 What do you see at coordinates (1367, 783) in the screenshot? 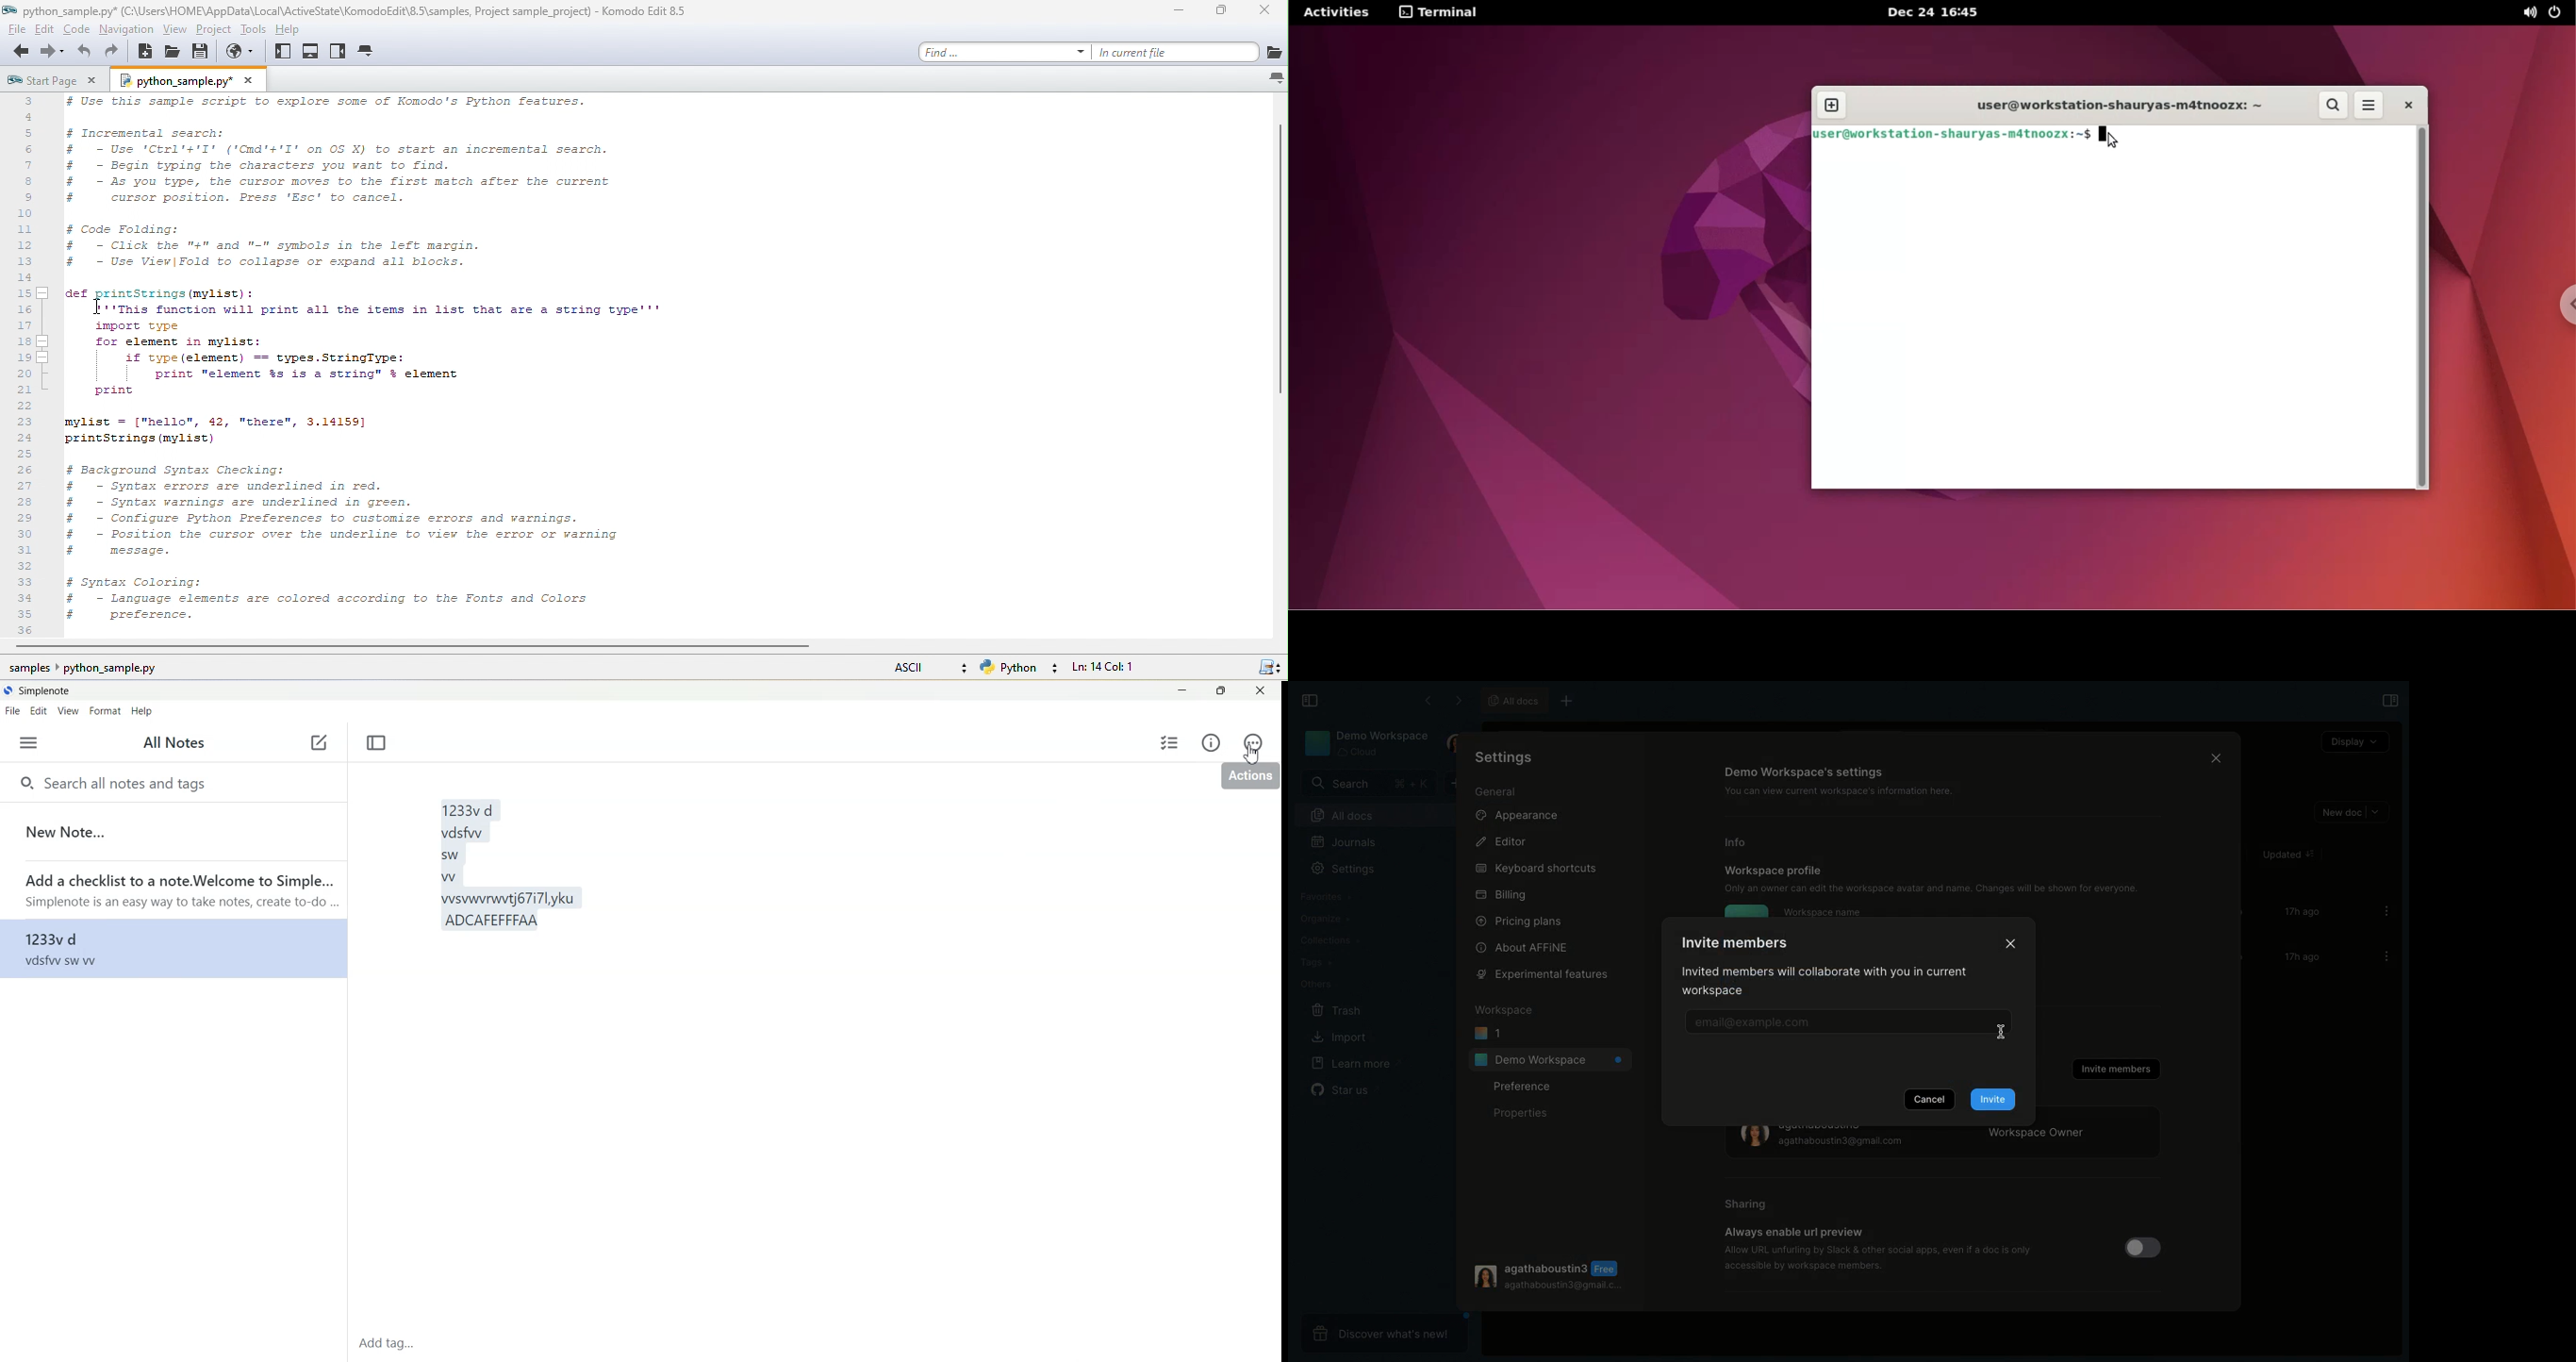
I see `Search` at bounding box center [1367, 783].